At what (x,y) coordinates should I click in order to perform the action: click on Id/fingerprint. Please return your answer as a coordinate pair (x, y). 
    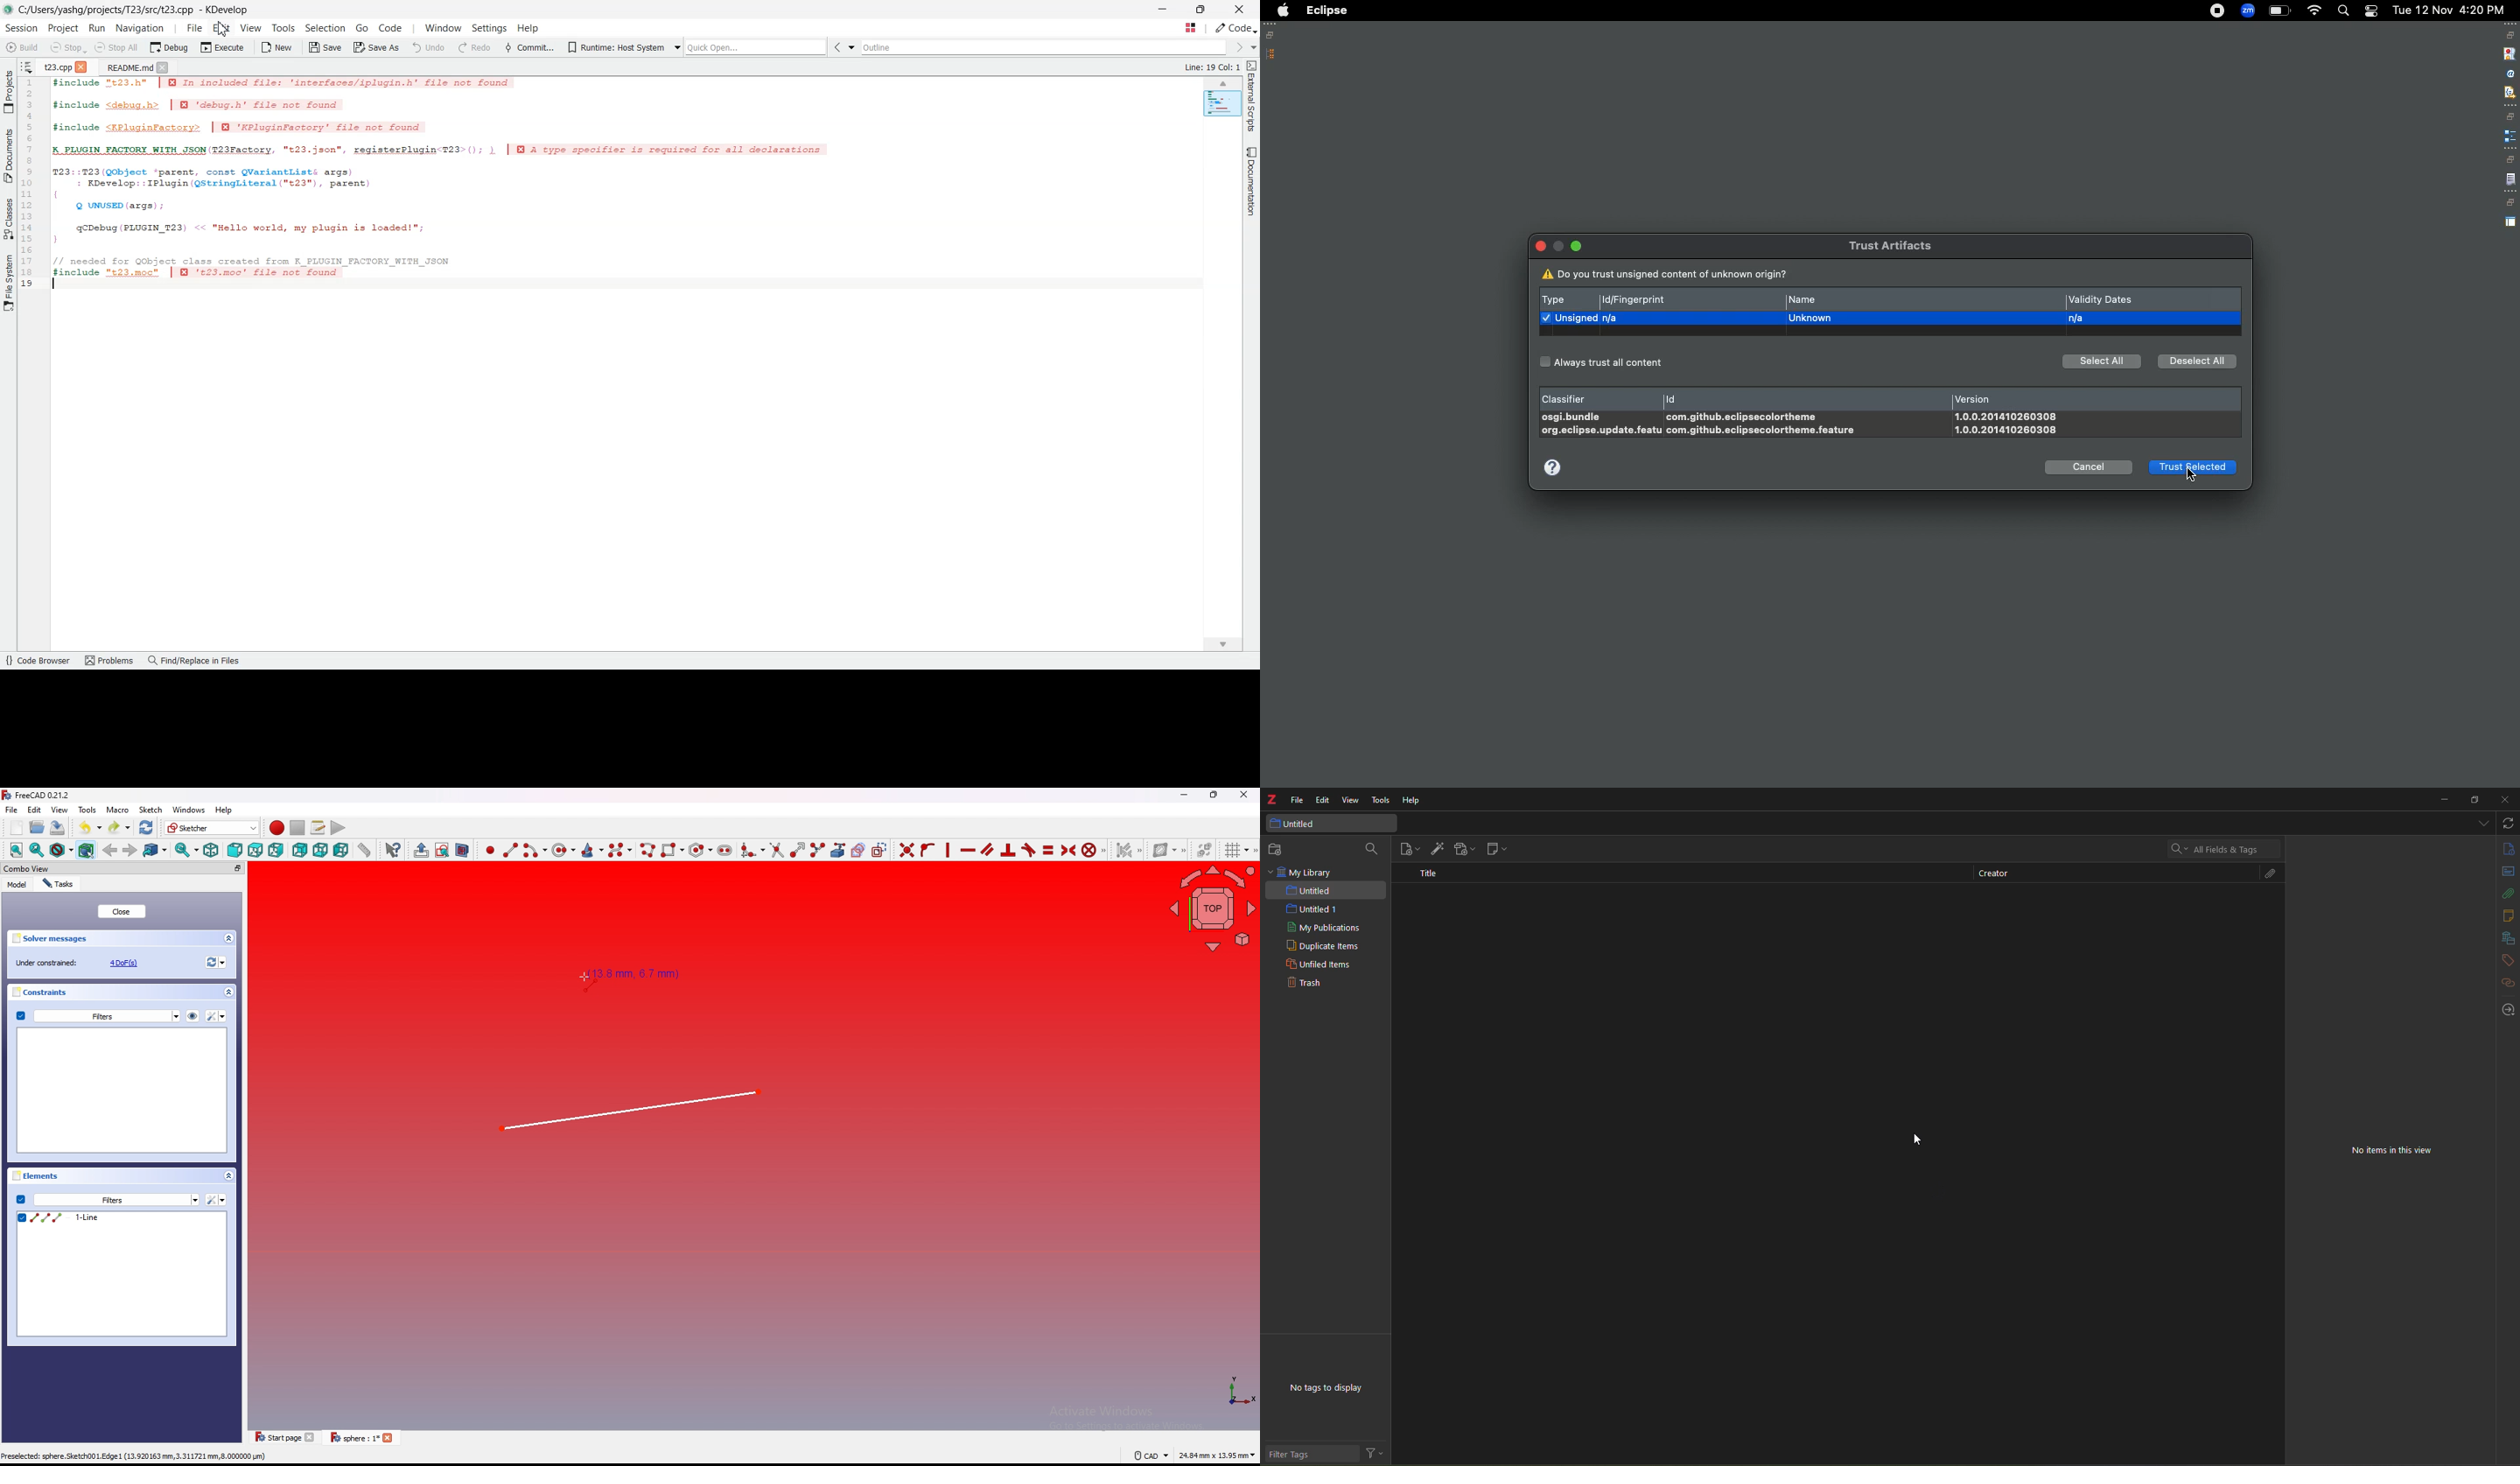
    Looking at the image, I should click on (1637, 300).